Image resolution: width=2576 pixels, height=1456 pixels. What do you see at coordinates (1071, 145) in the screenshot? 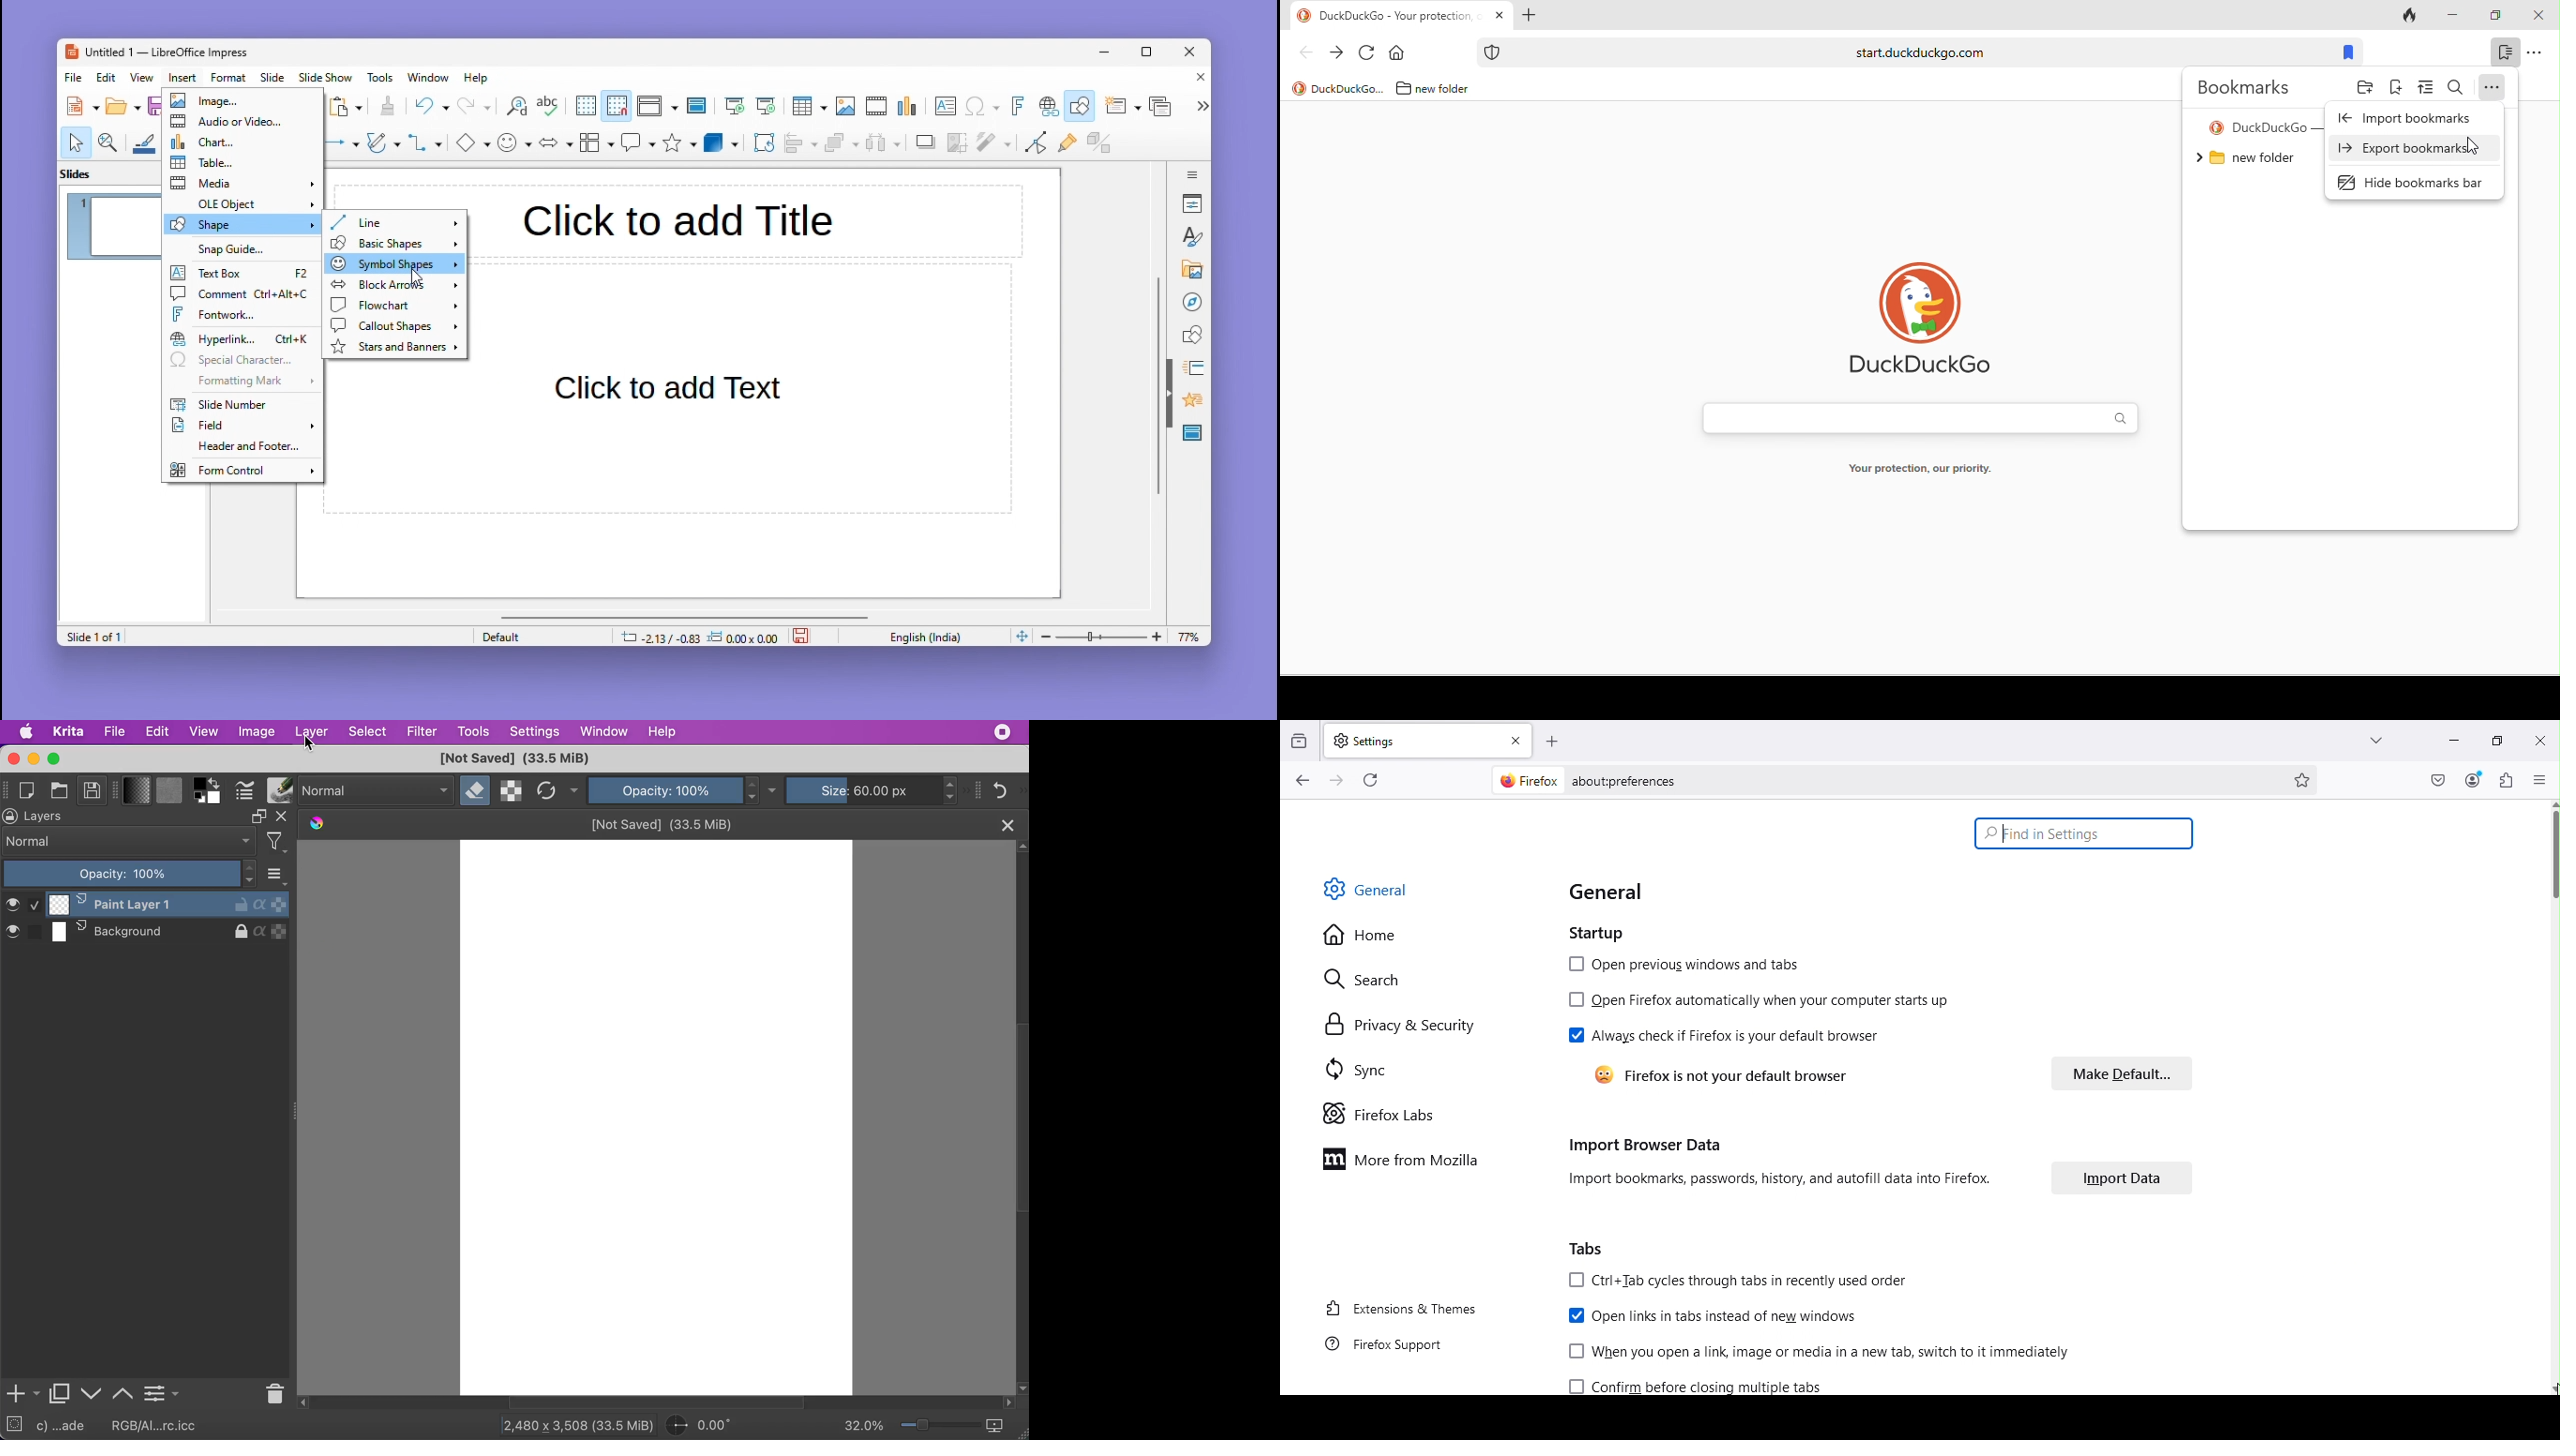
I see `Glue point` at bounding box center [1071, 145].